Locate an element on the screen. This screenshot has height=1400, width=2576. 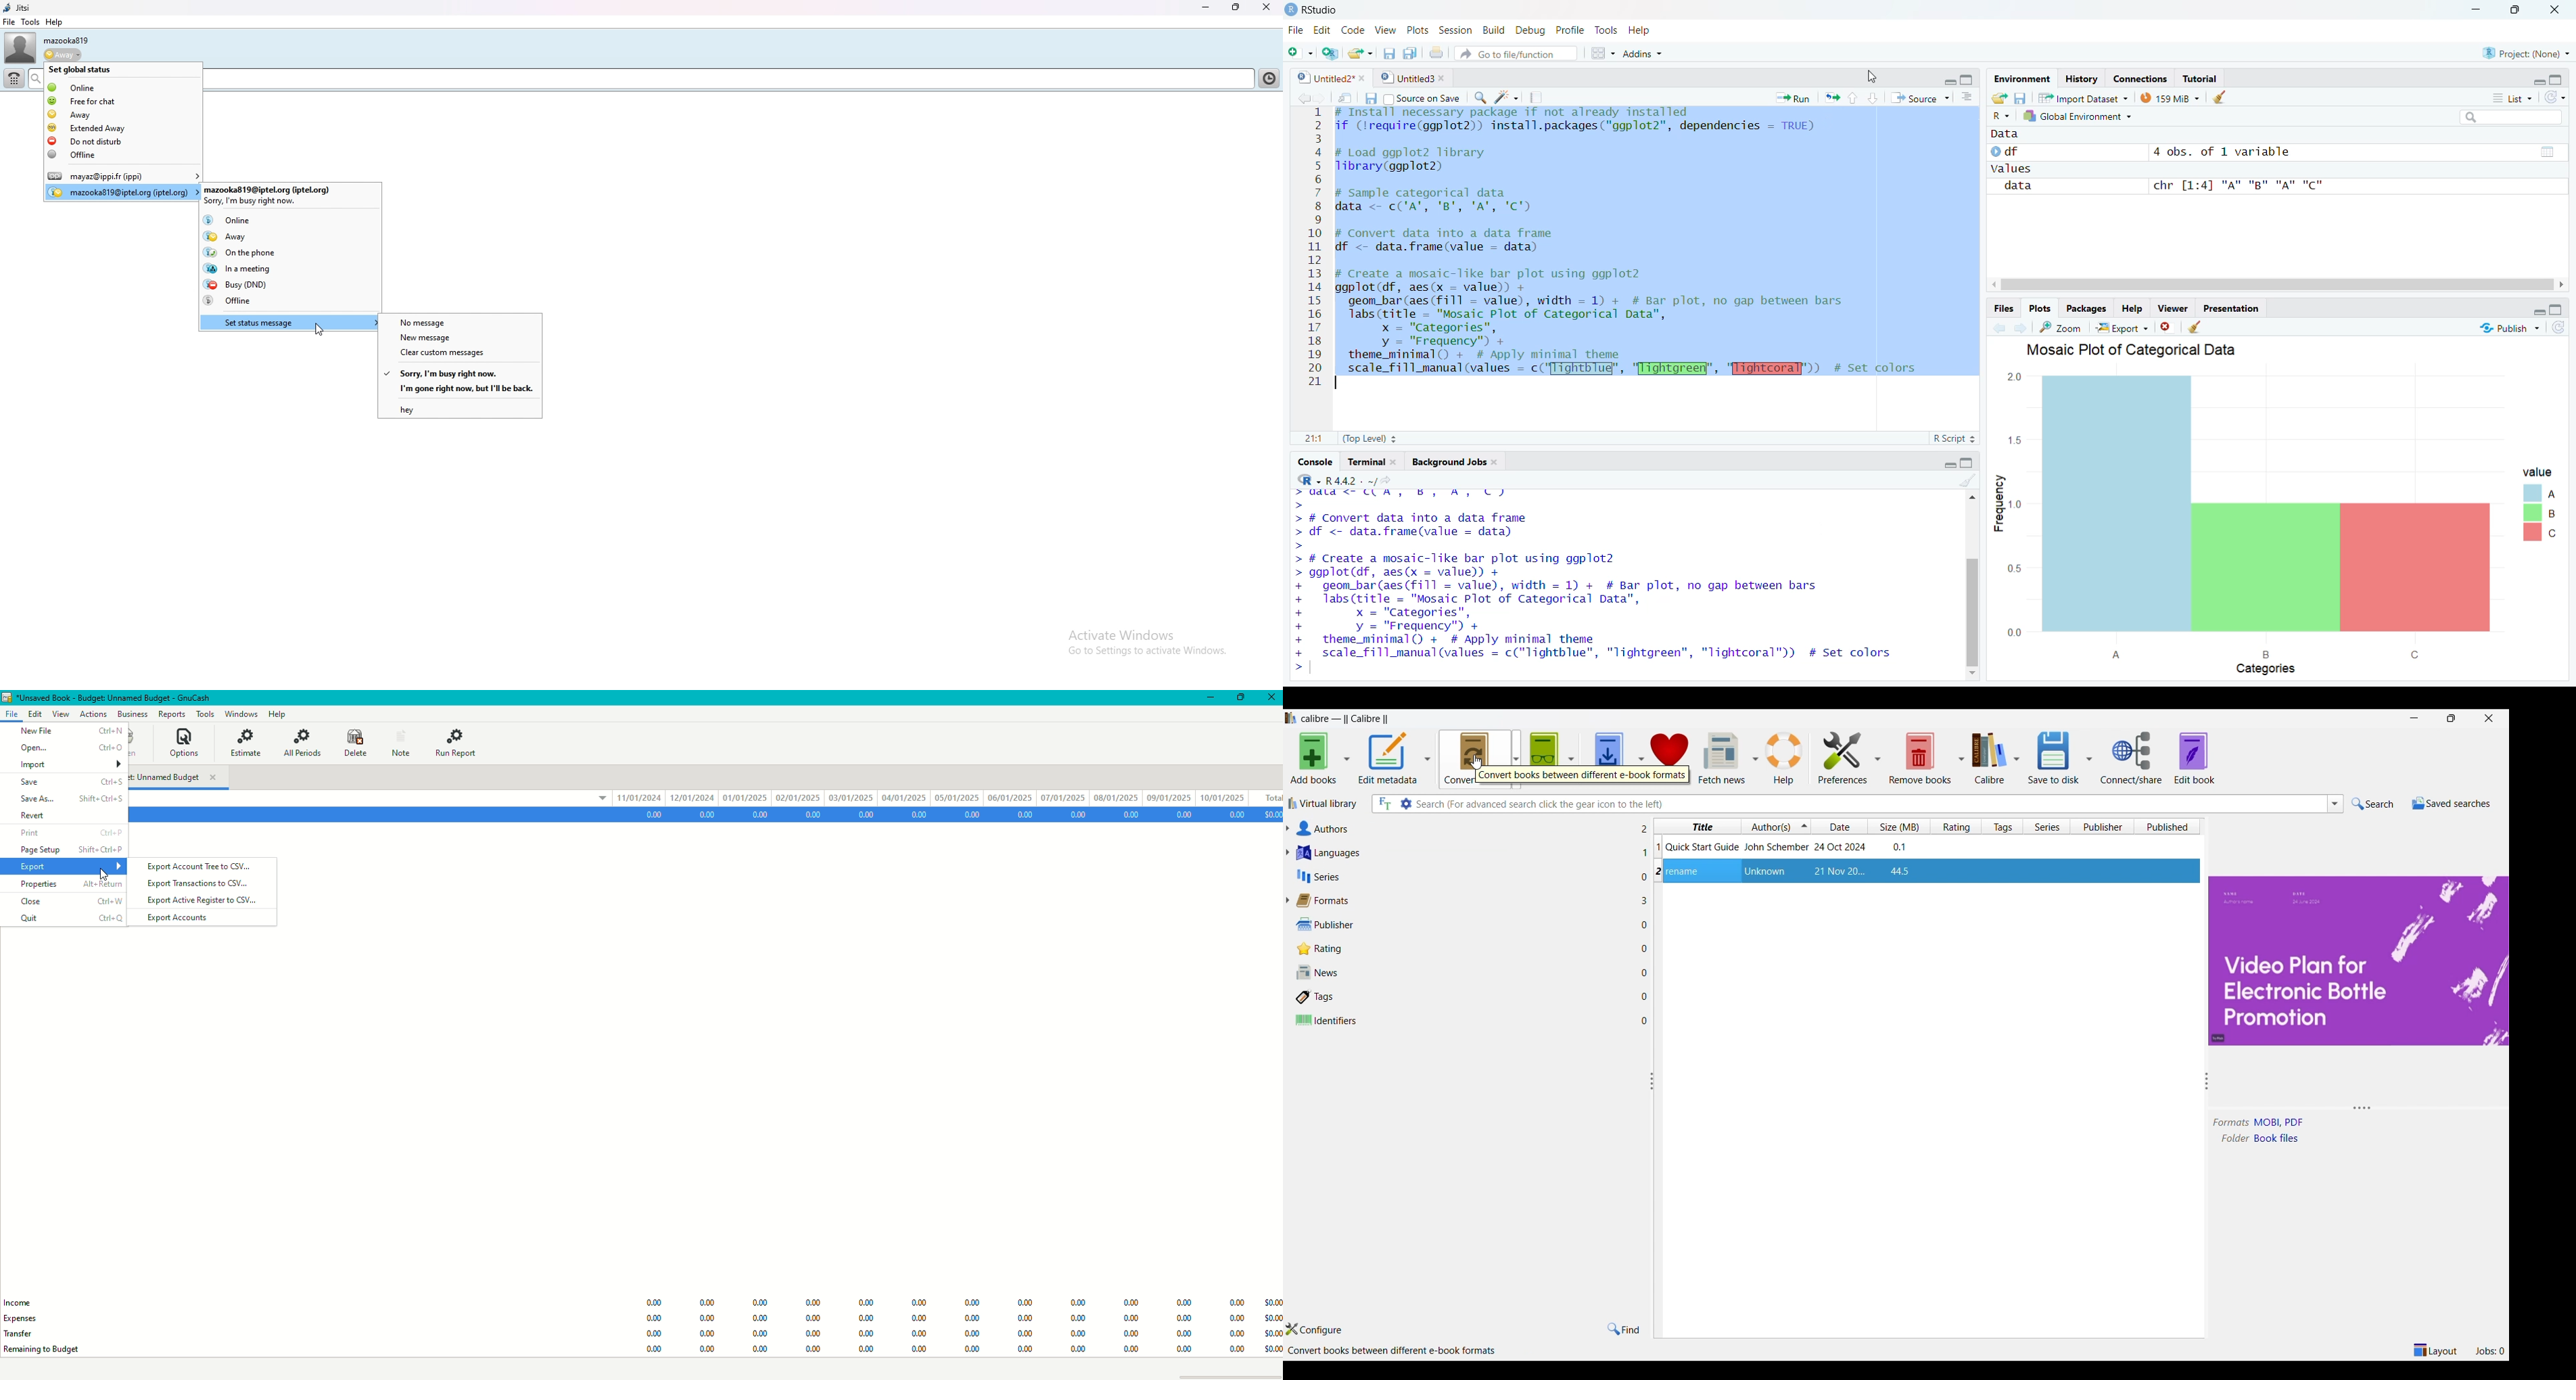
Date column is located at coordinates (1840, 827).